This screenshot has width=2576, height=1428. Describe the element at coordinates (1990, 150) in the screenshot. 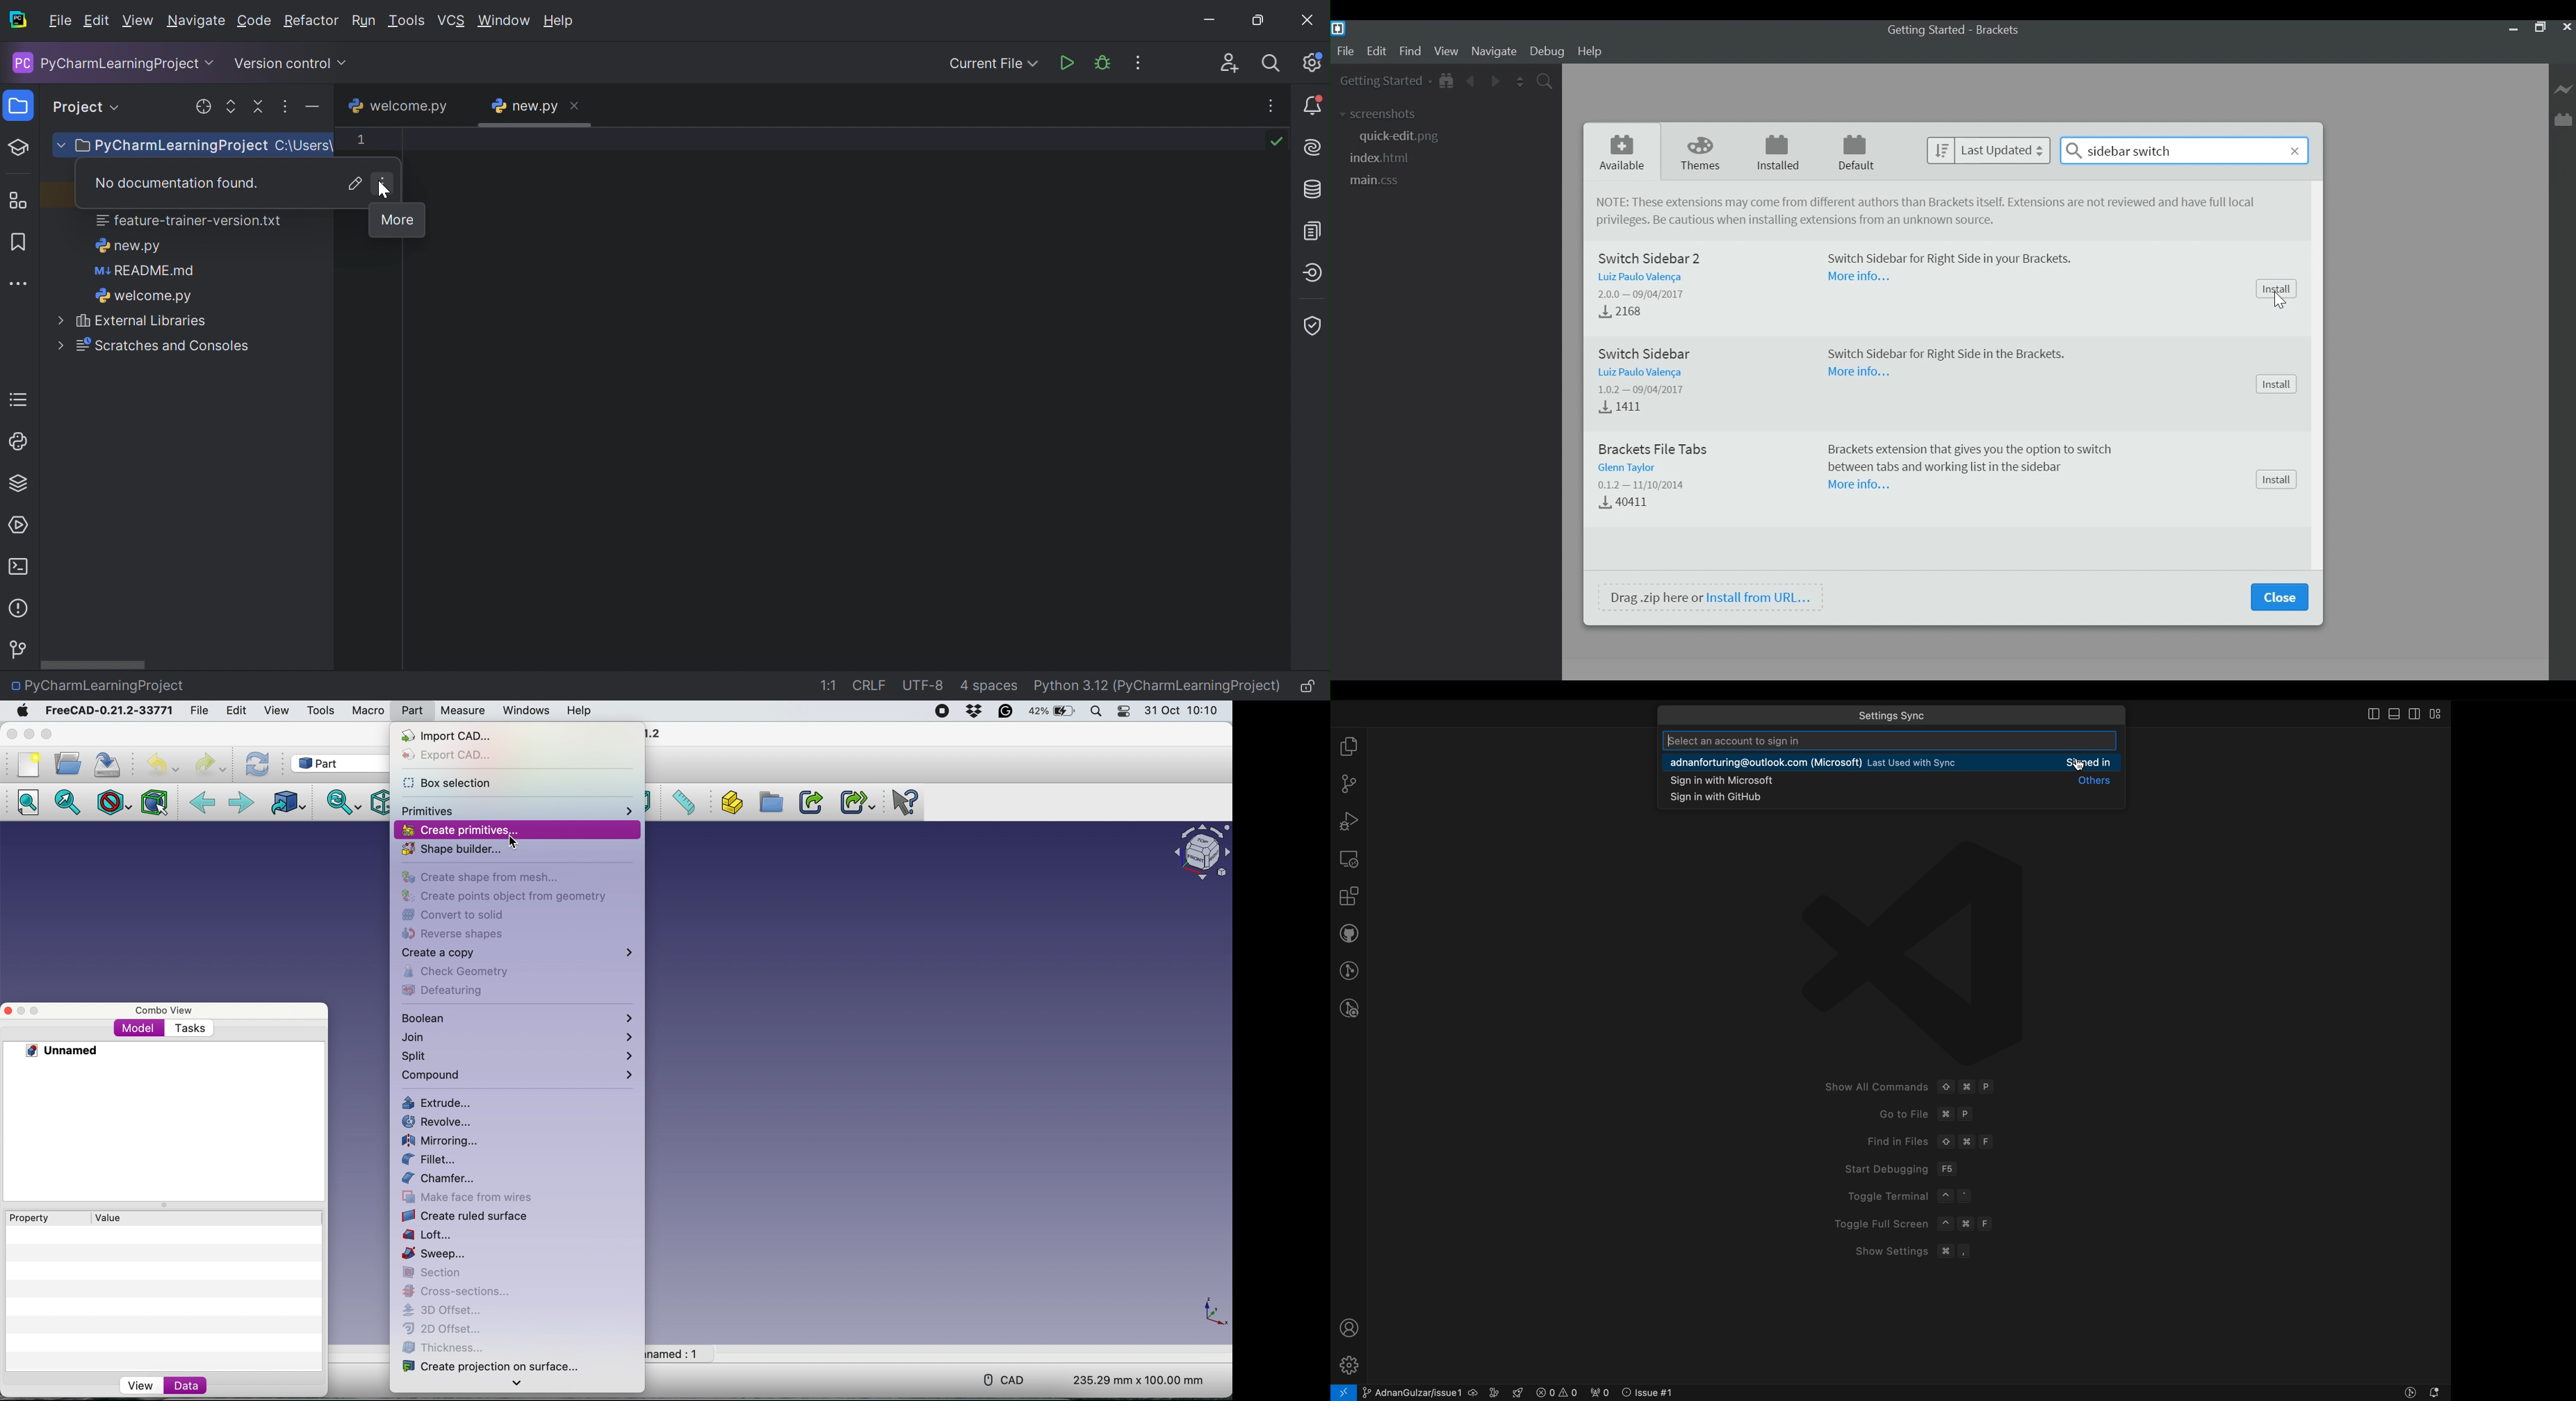

I see `last Updated` at that location.